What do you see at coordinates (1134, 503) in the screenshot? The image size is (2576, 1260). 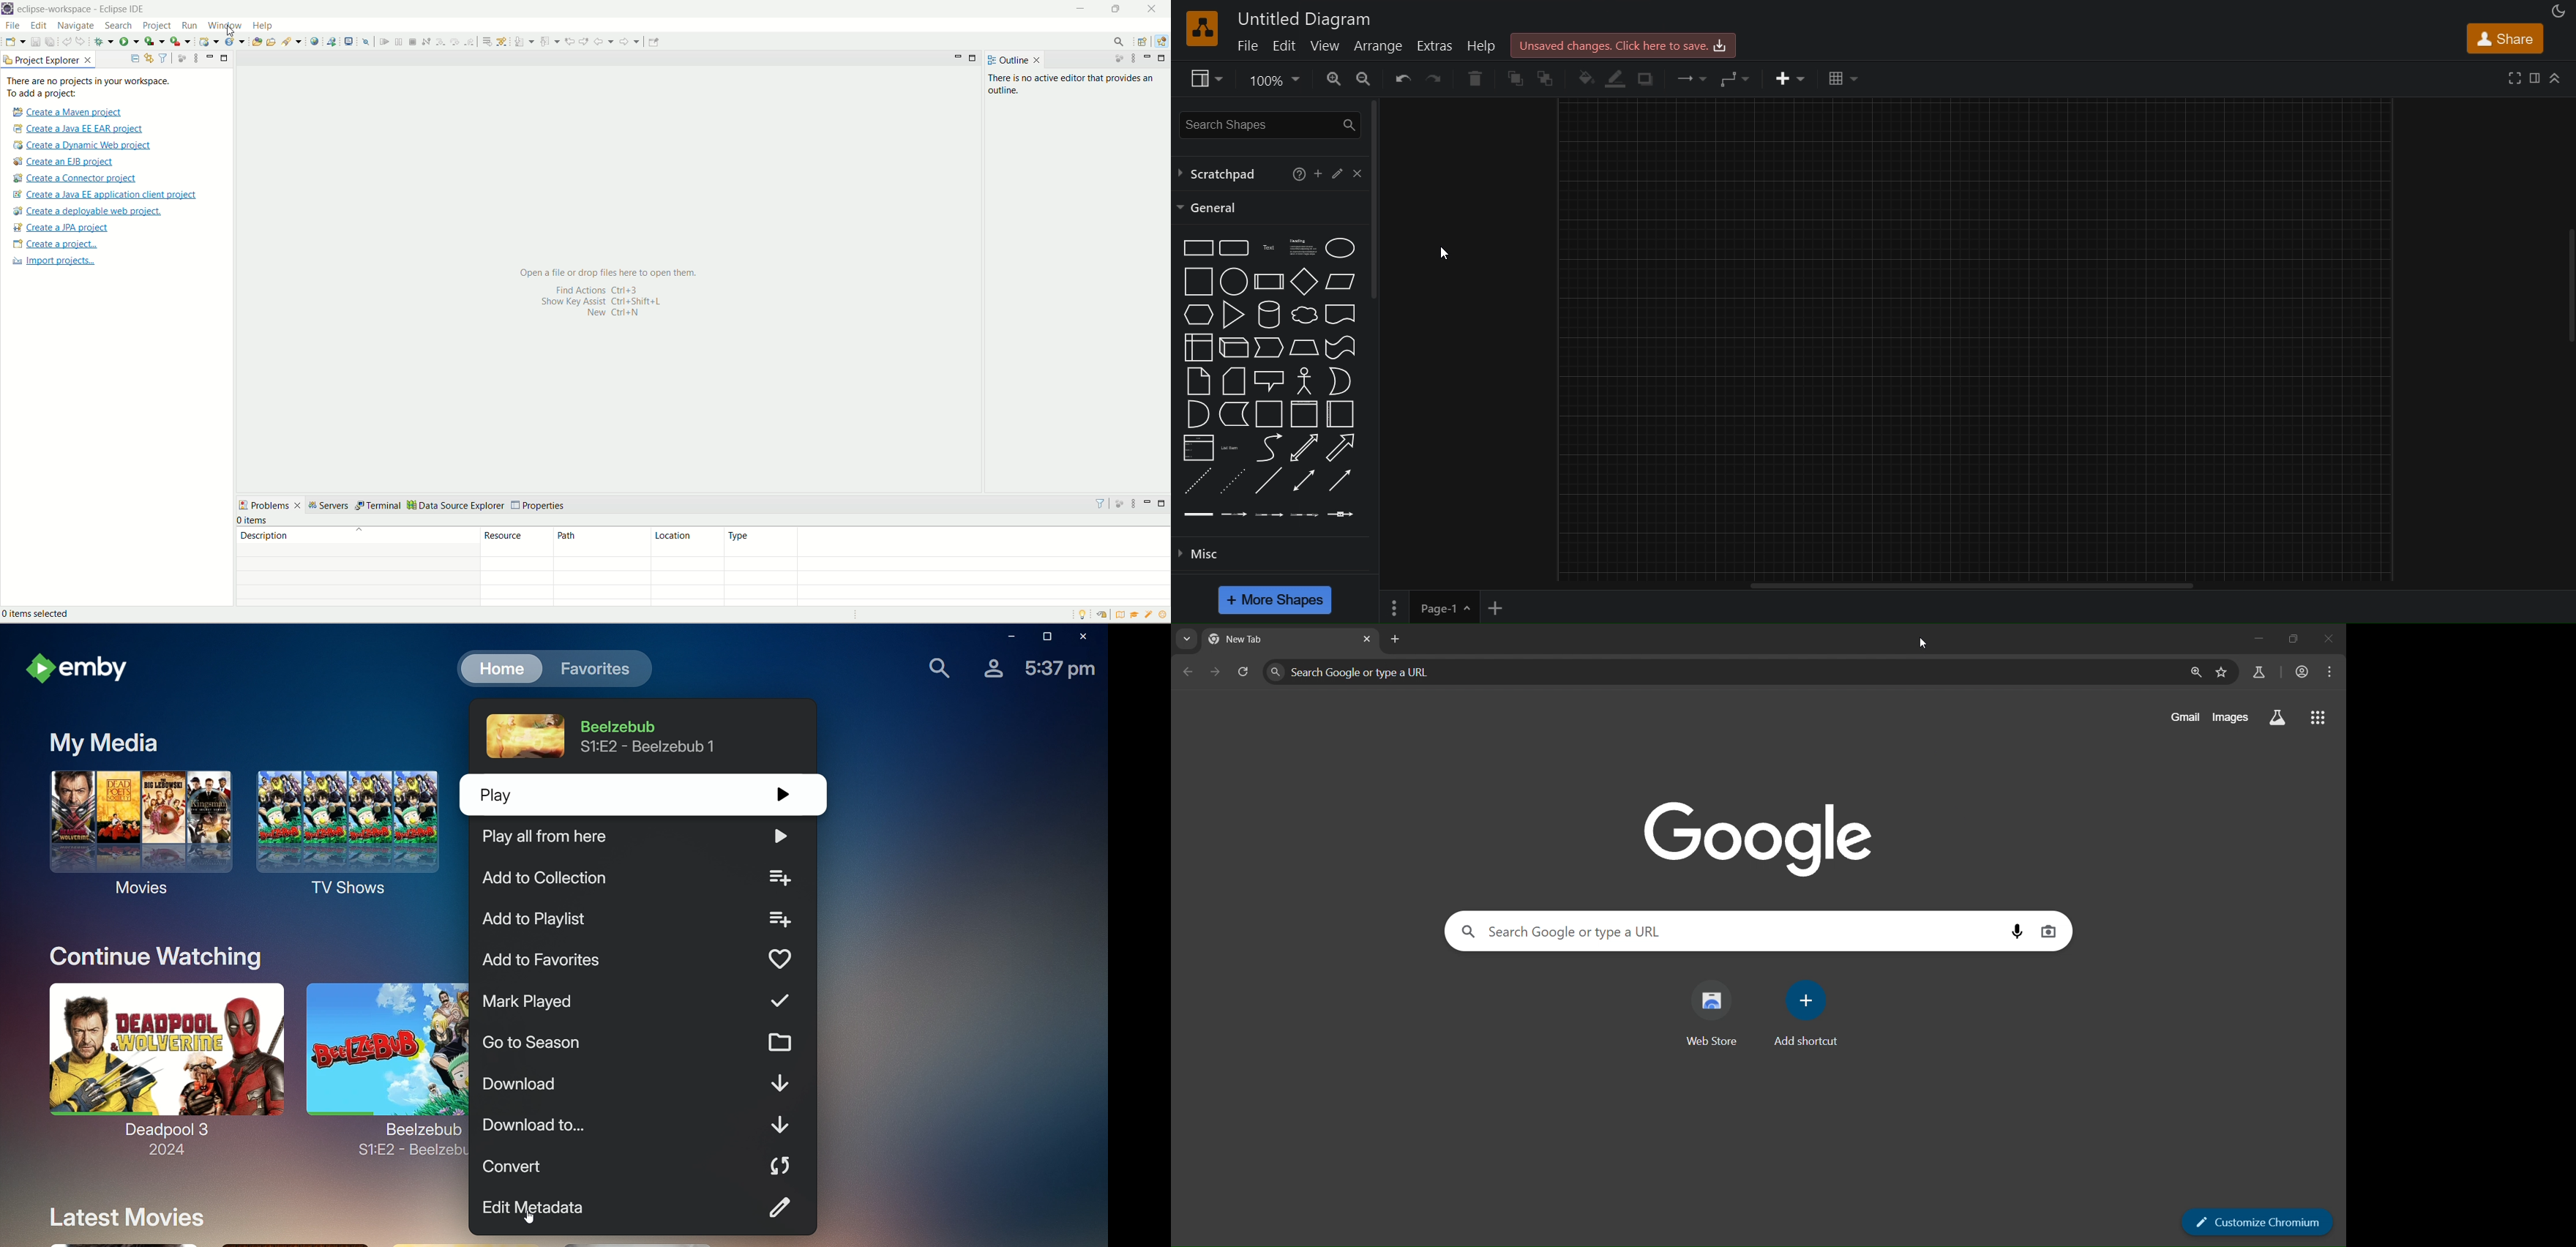 I see `view menu` at bounding box center [1134, 503].